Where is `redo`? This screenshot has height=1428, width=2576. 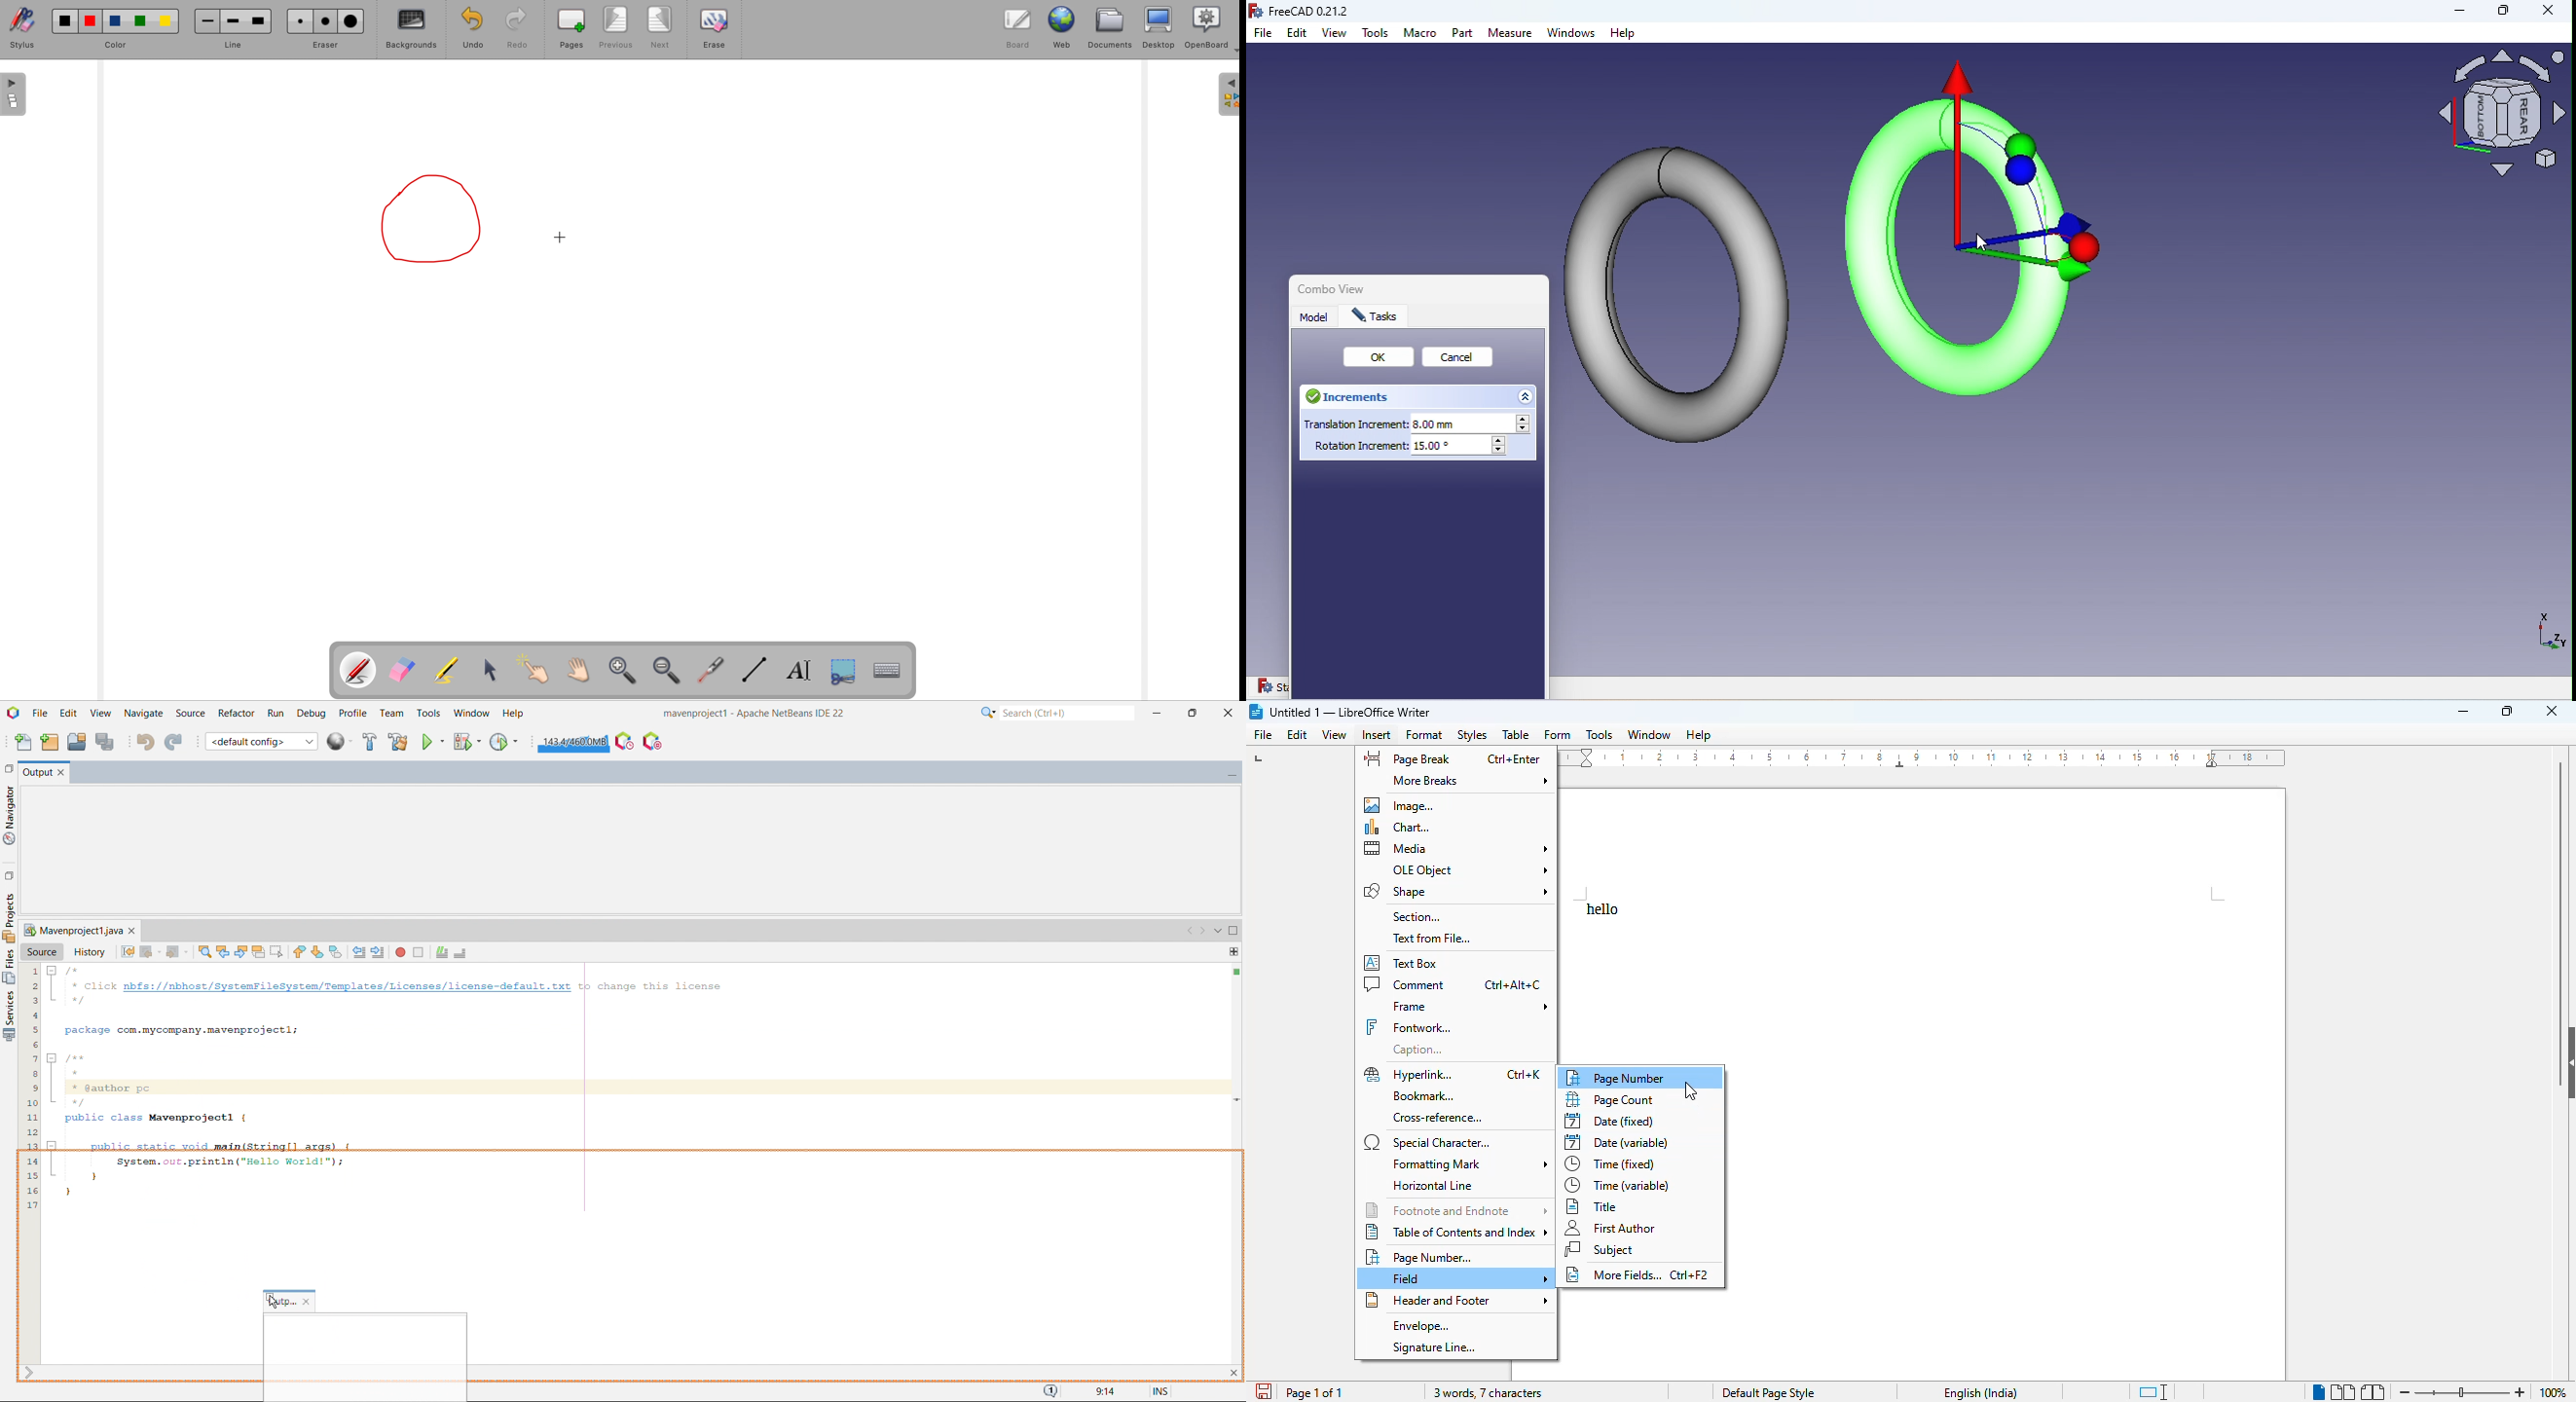 redo is located at coordinates (174, 740).